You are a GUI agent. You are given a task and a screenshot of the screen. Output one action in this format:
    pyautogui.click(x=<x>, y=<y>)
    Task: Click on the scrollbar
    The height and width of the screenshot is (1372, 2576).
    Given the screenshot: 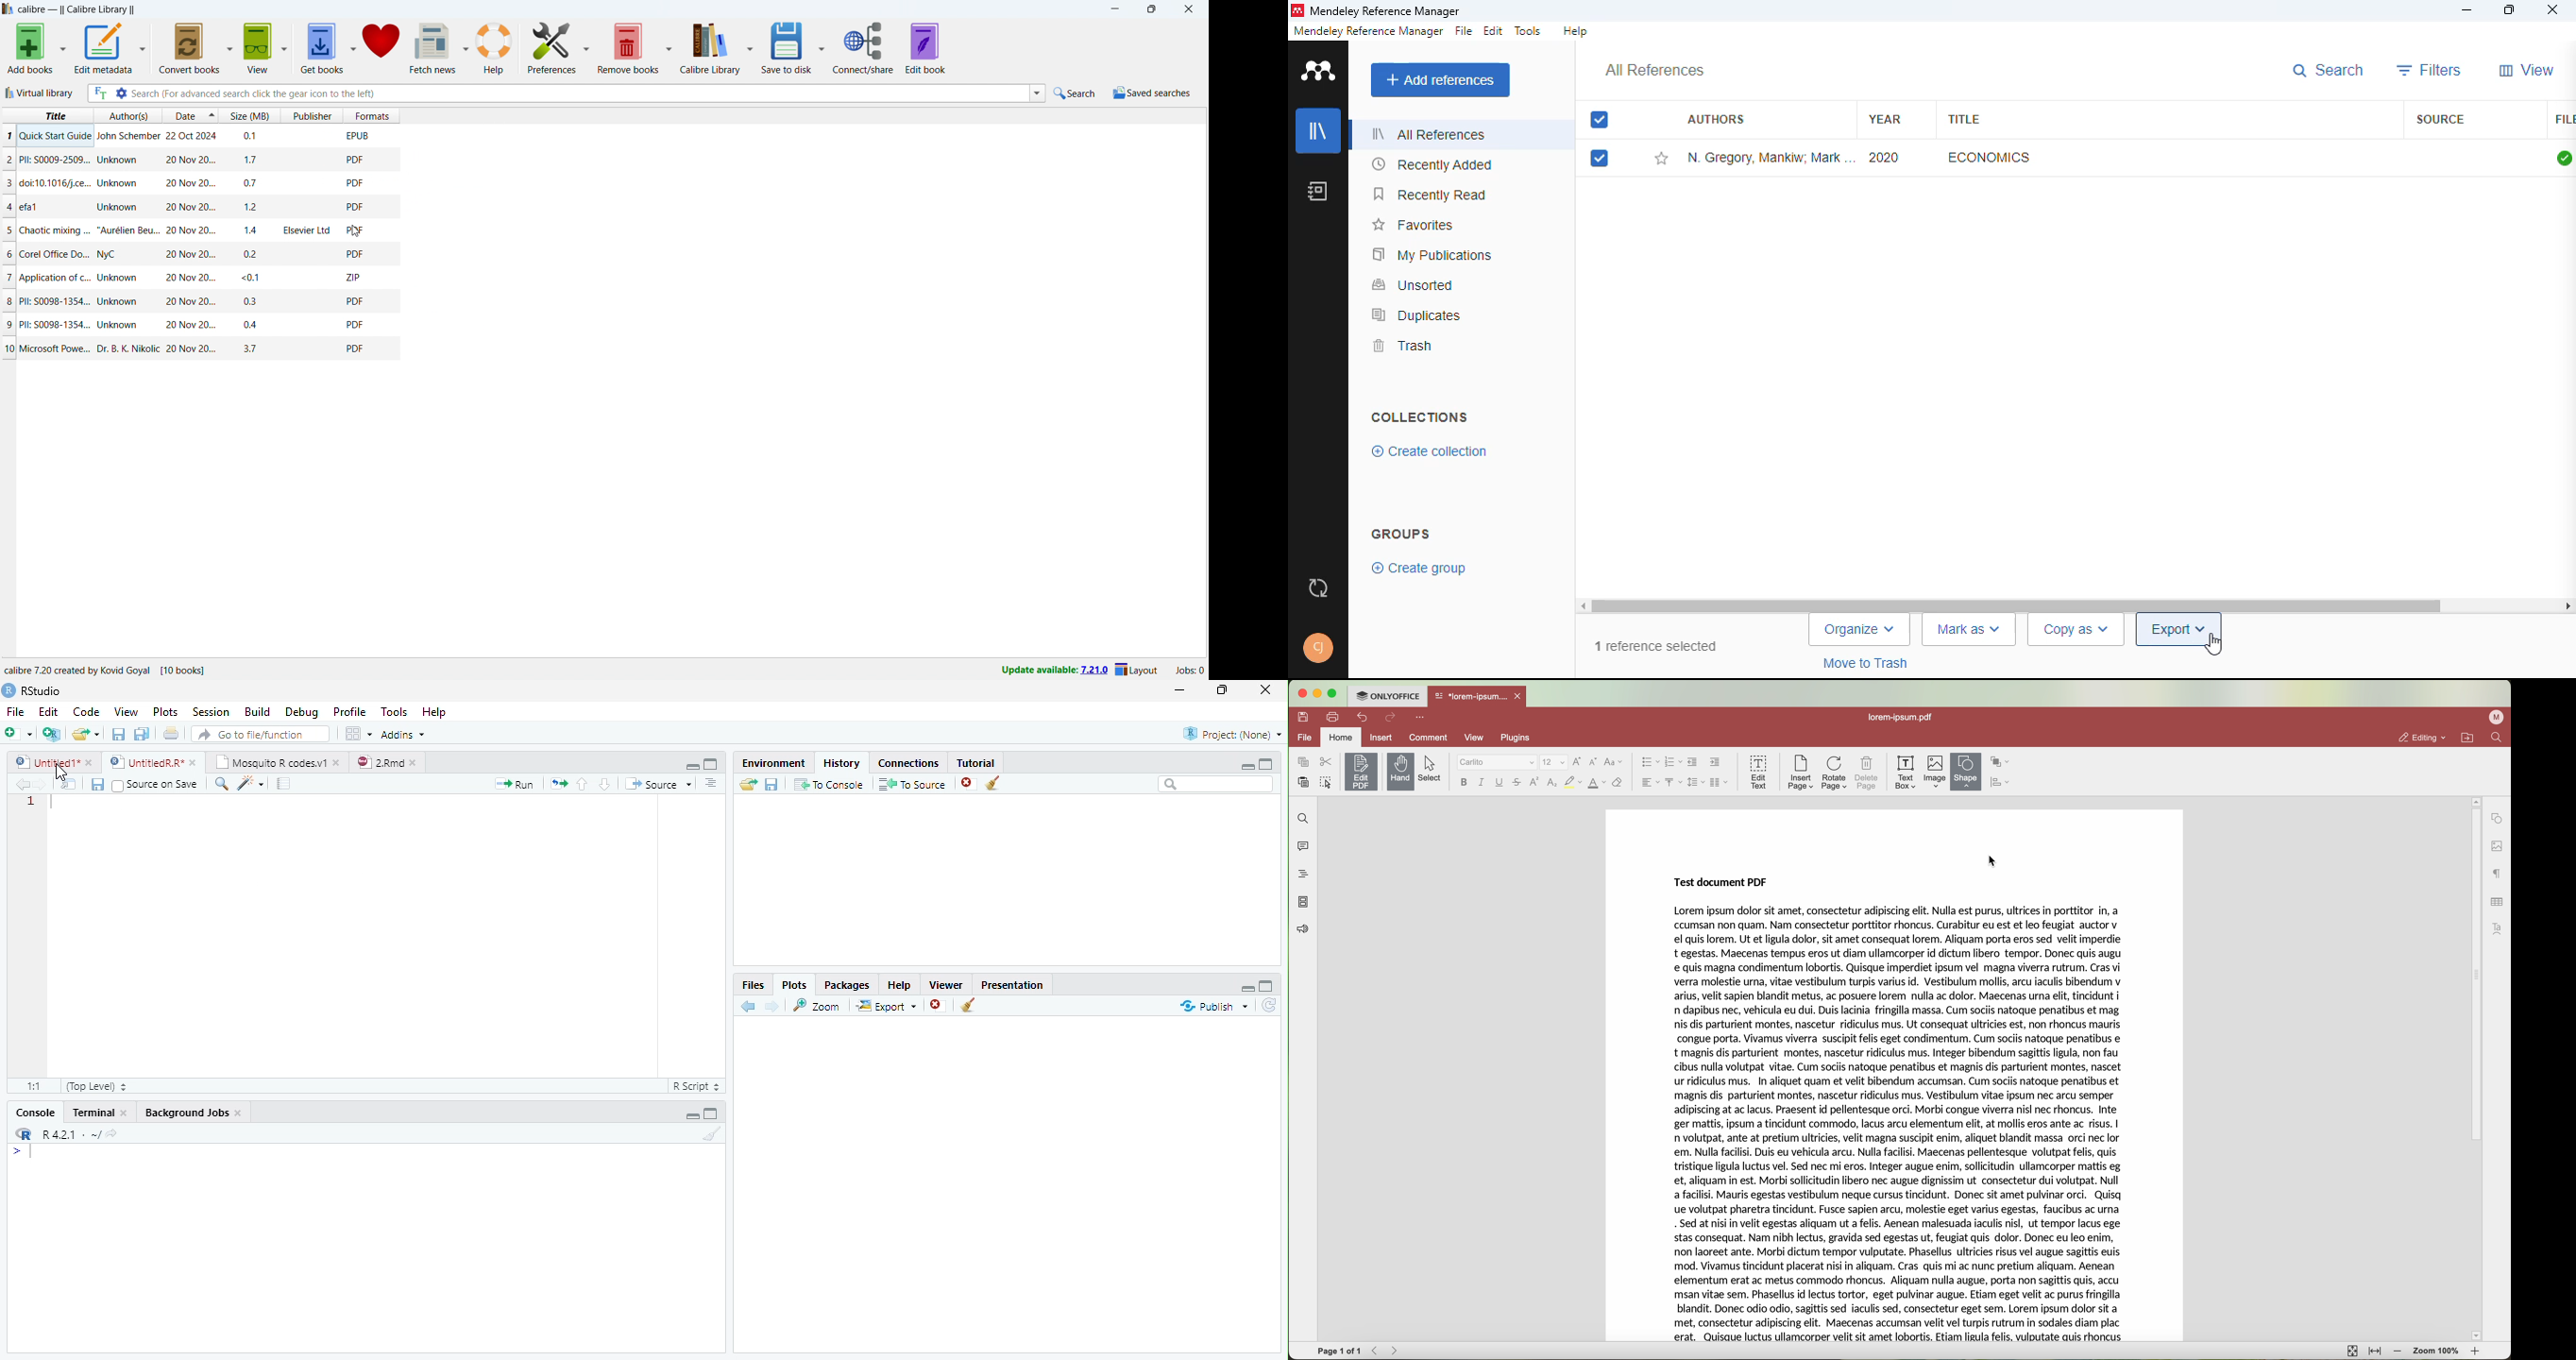 What is the action you would take?
    pyautogui.click(x=2075, y=606)
    